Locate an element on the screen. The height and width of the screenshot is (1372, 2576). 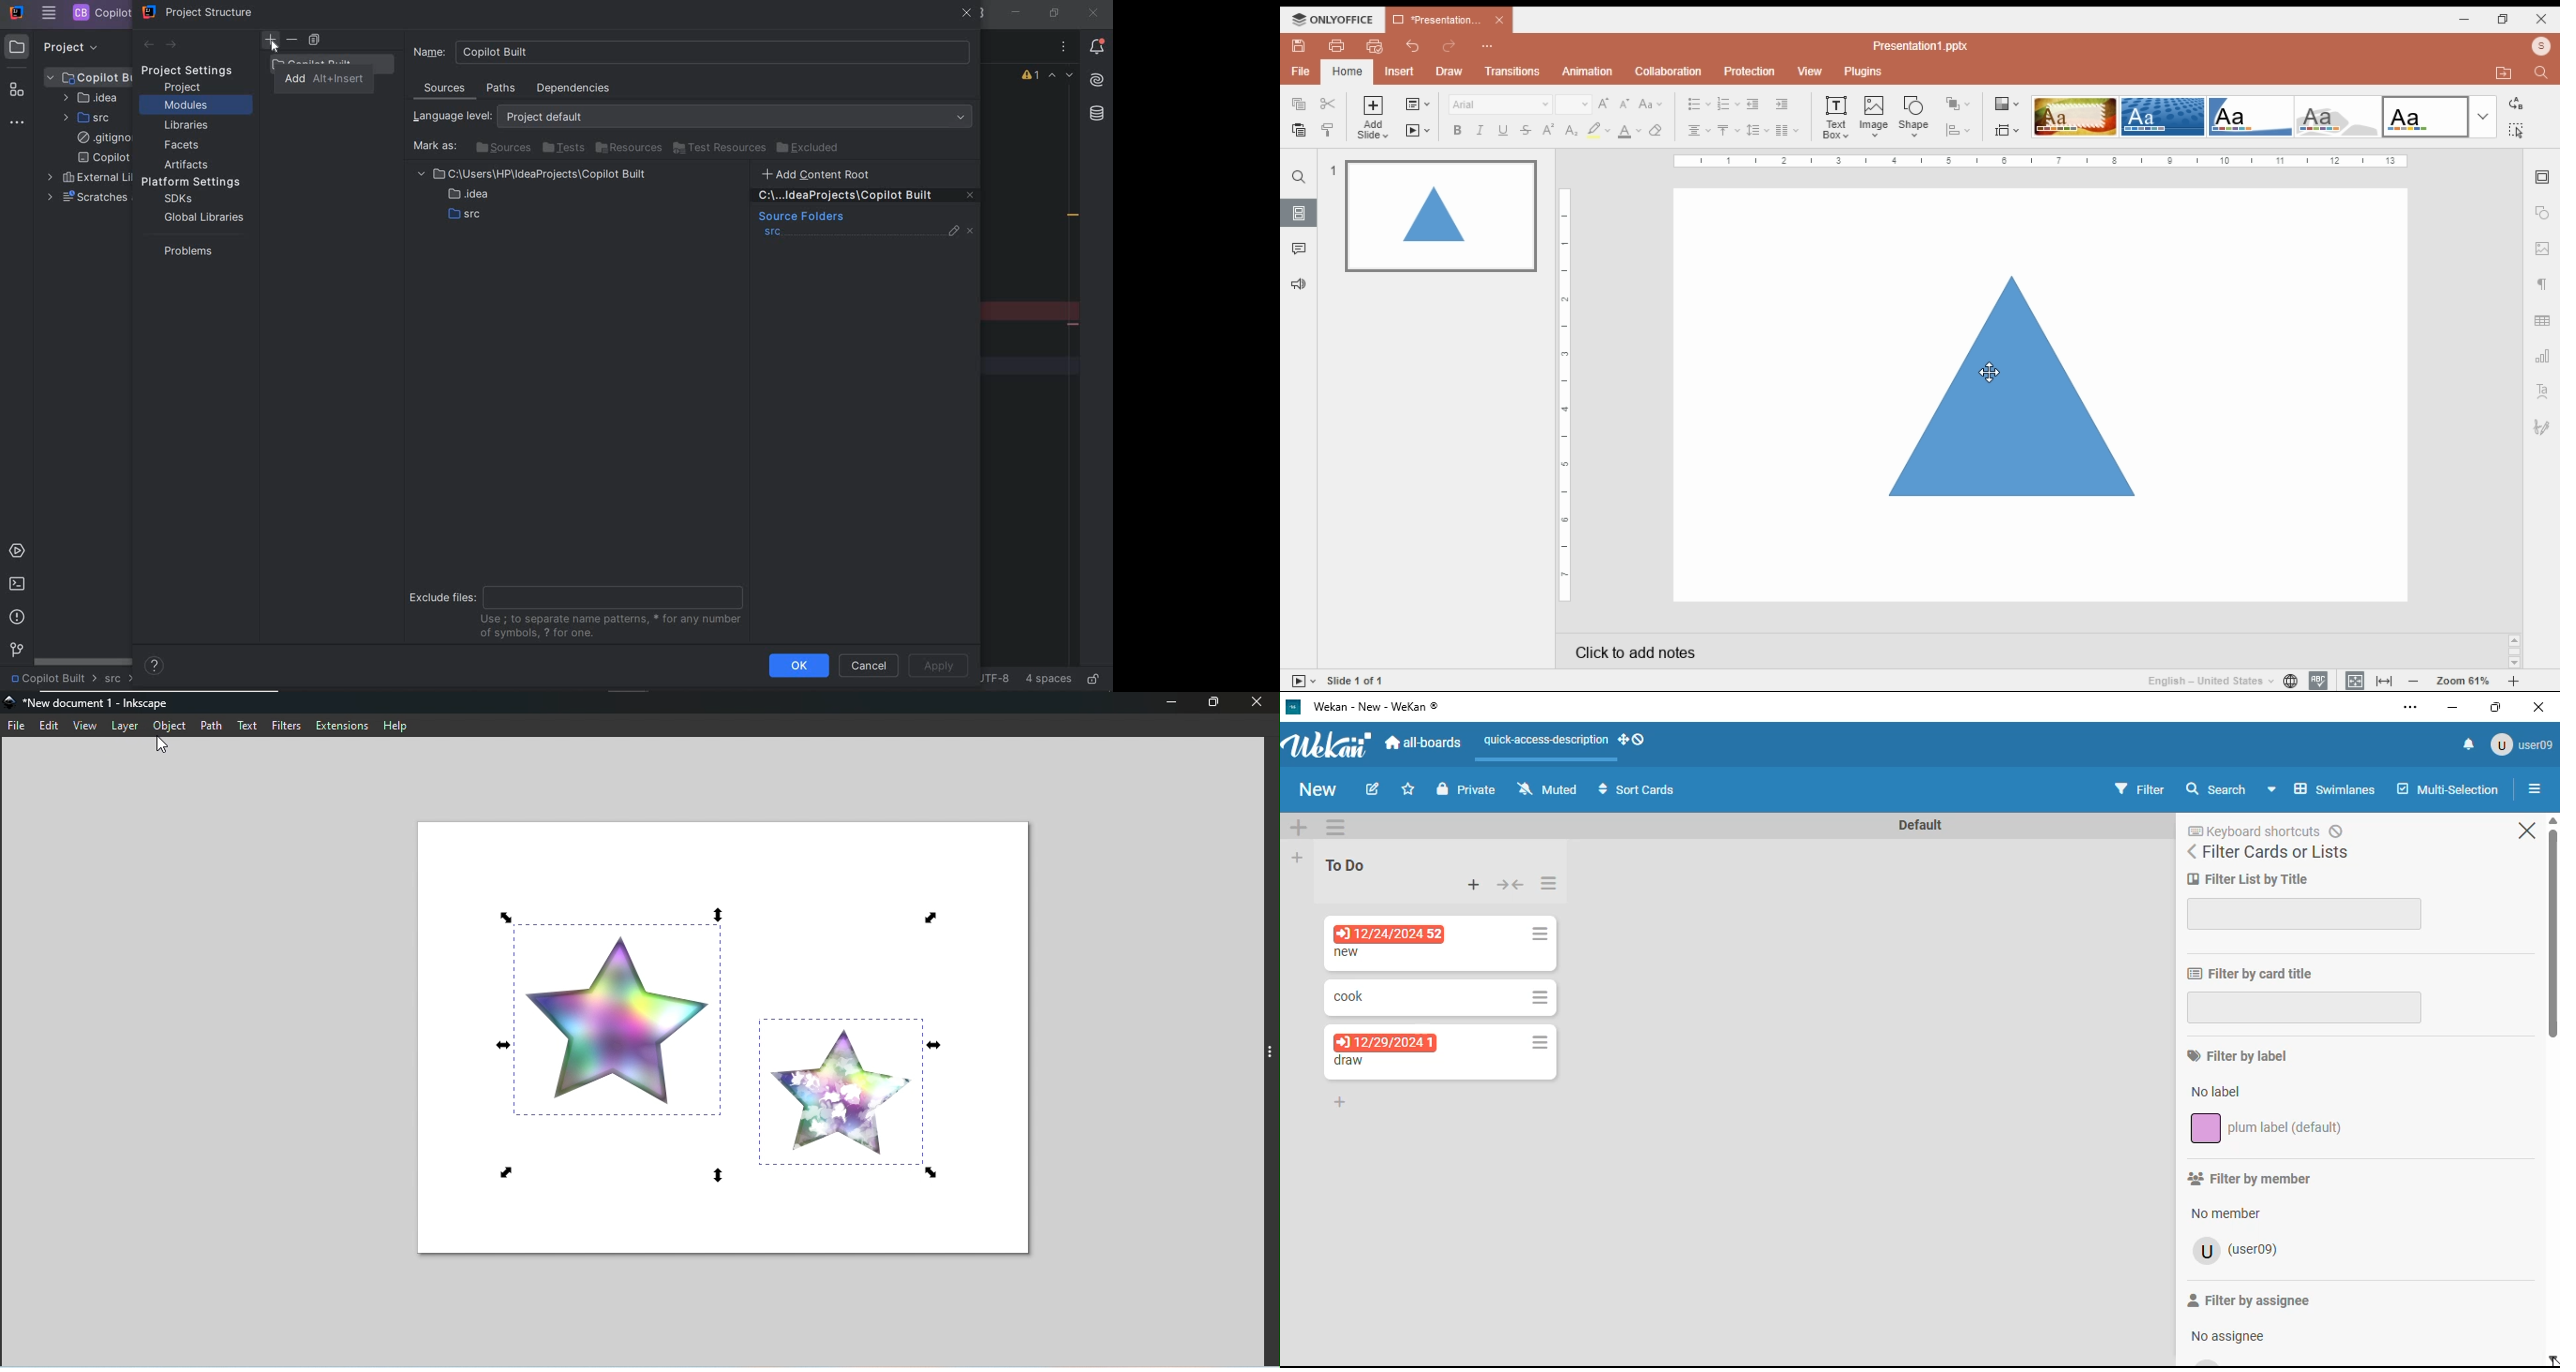
edit is located at coordinates (1374, 789).